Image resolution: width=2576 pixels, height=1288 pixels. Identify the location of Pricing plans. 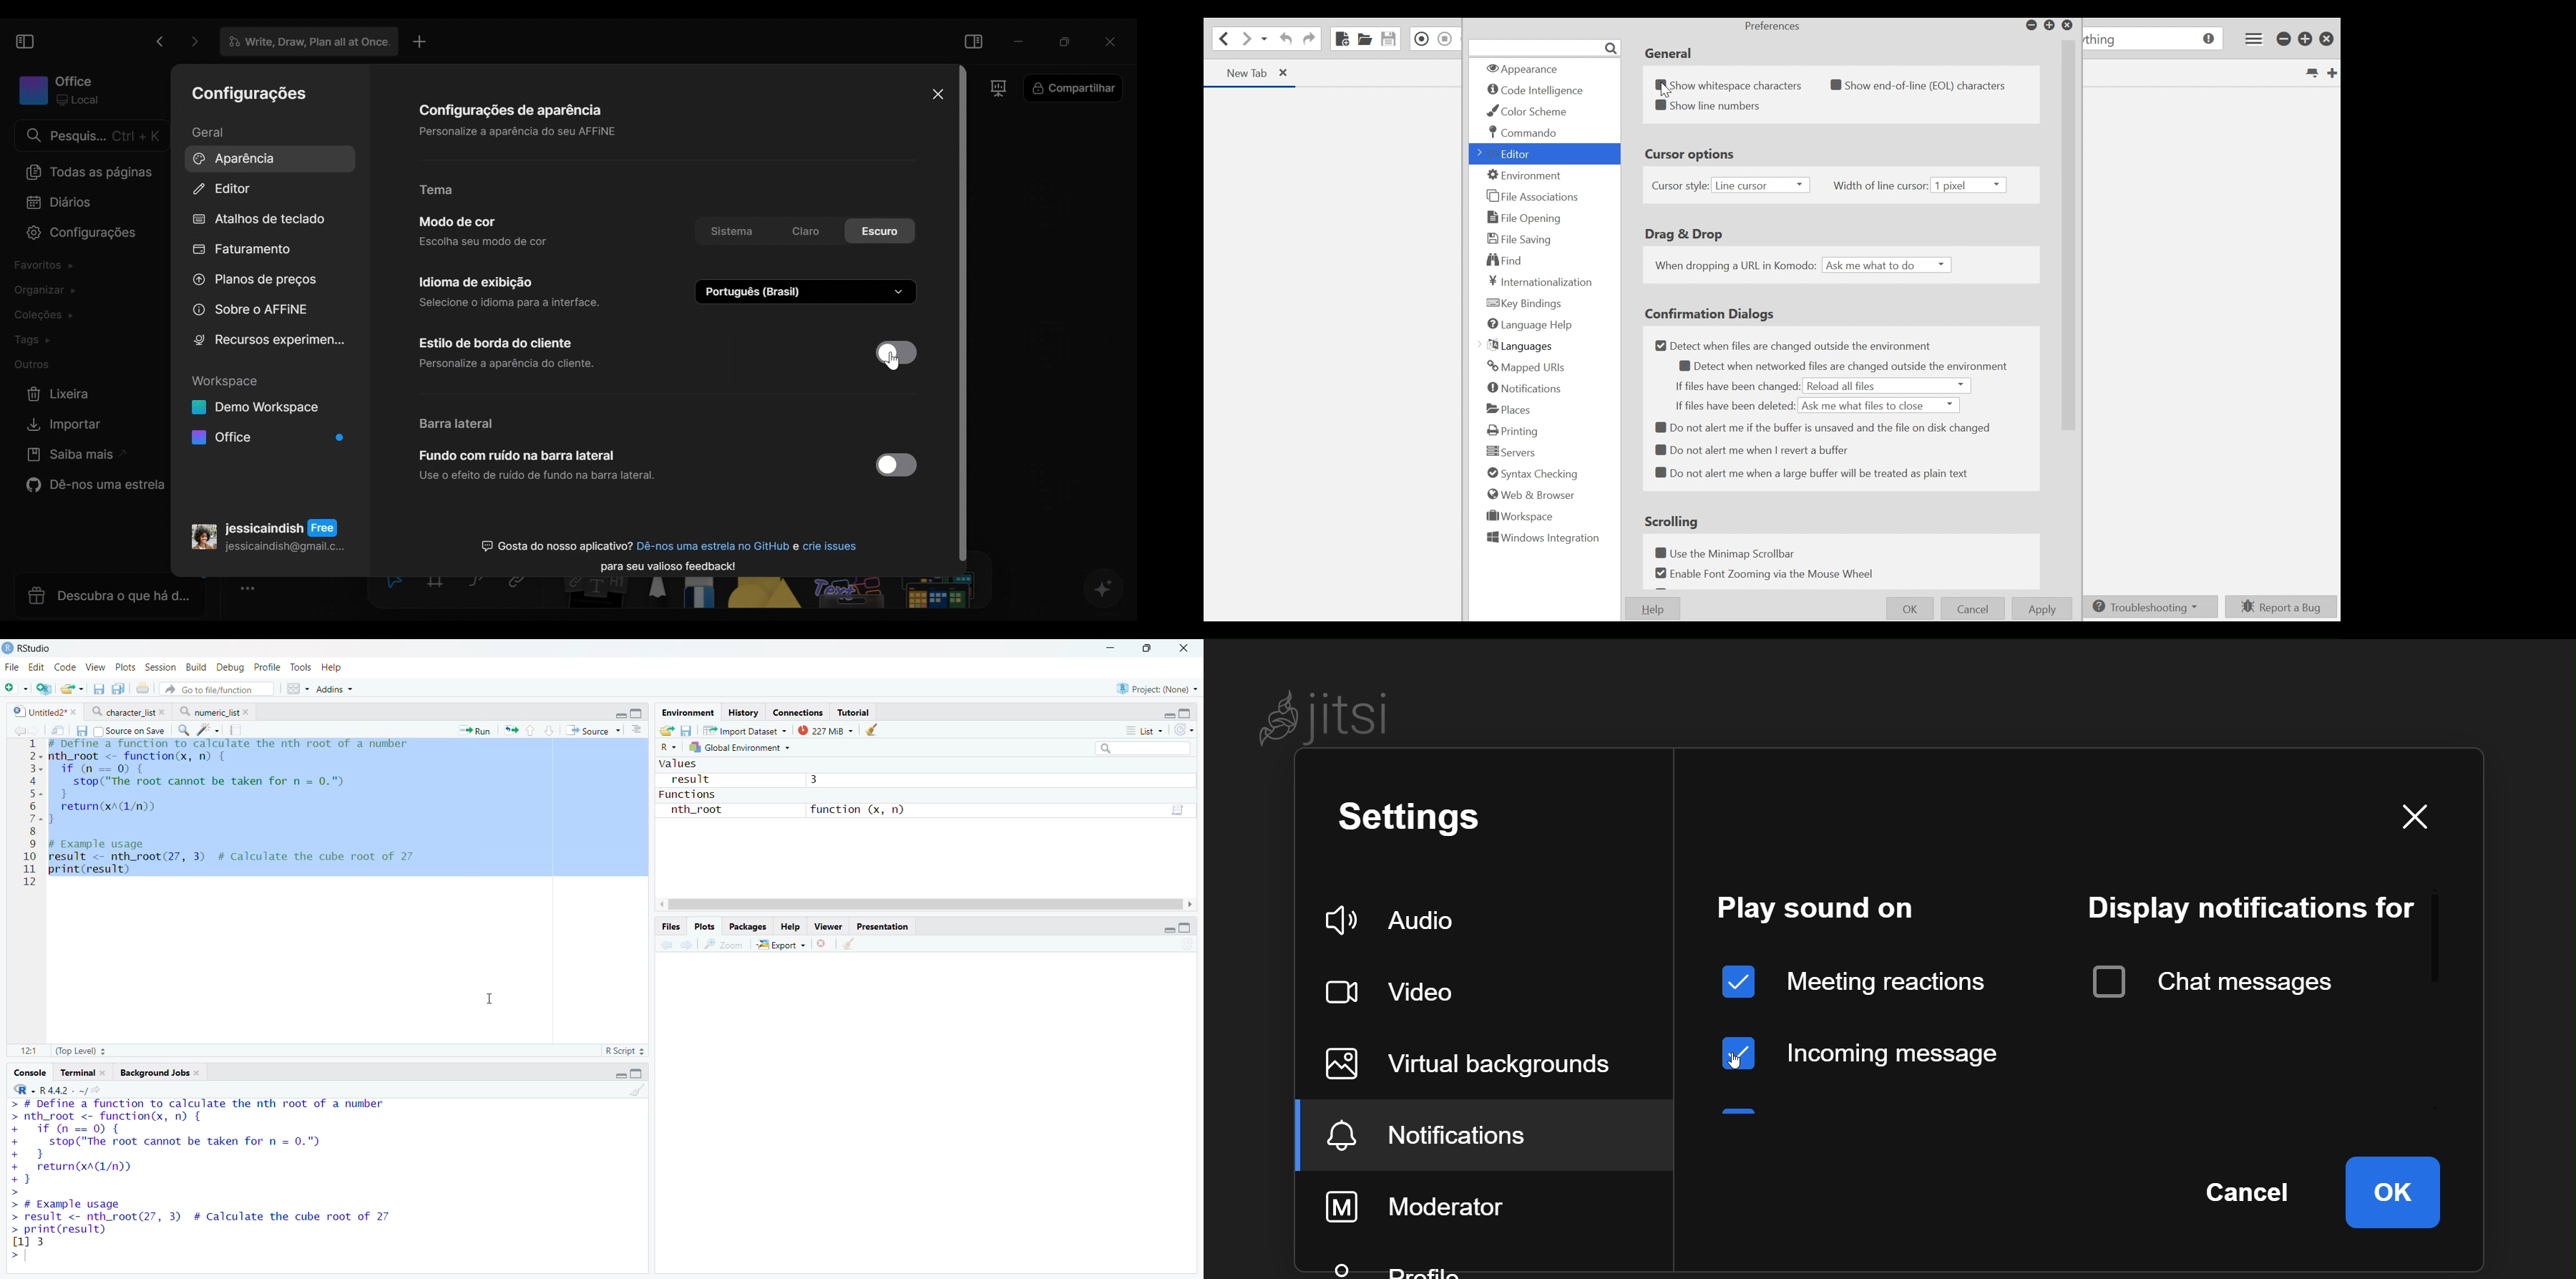
(252, 283).